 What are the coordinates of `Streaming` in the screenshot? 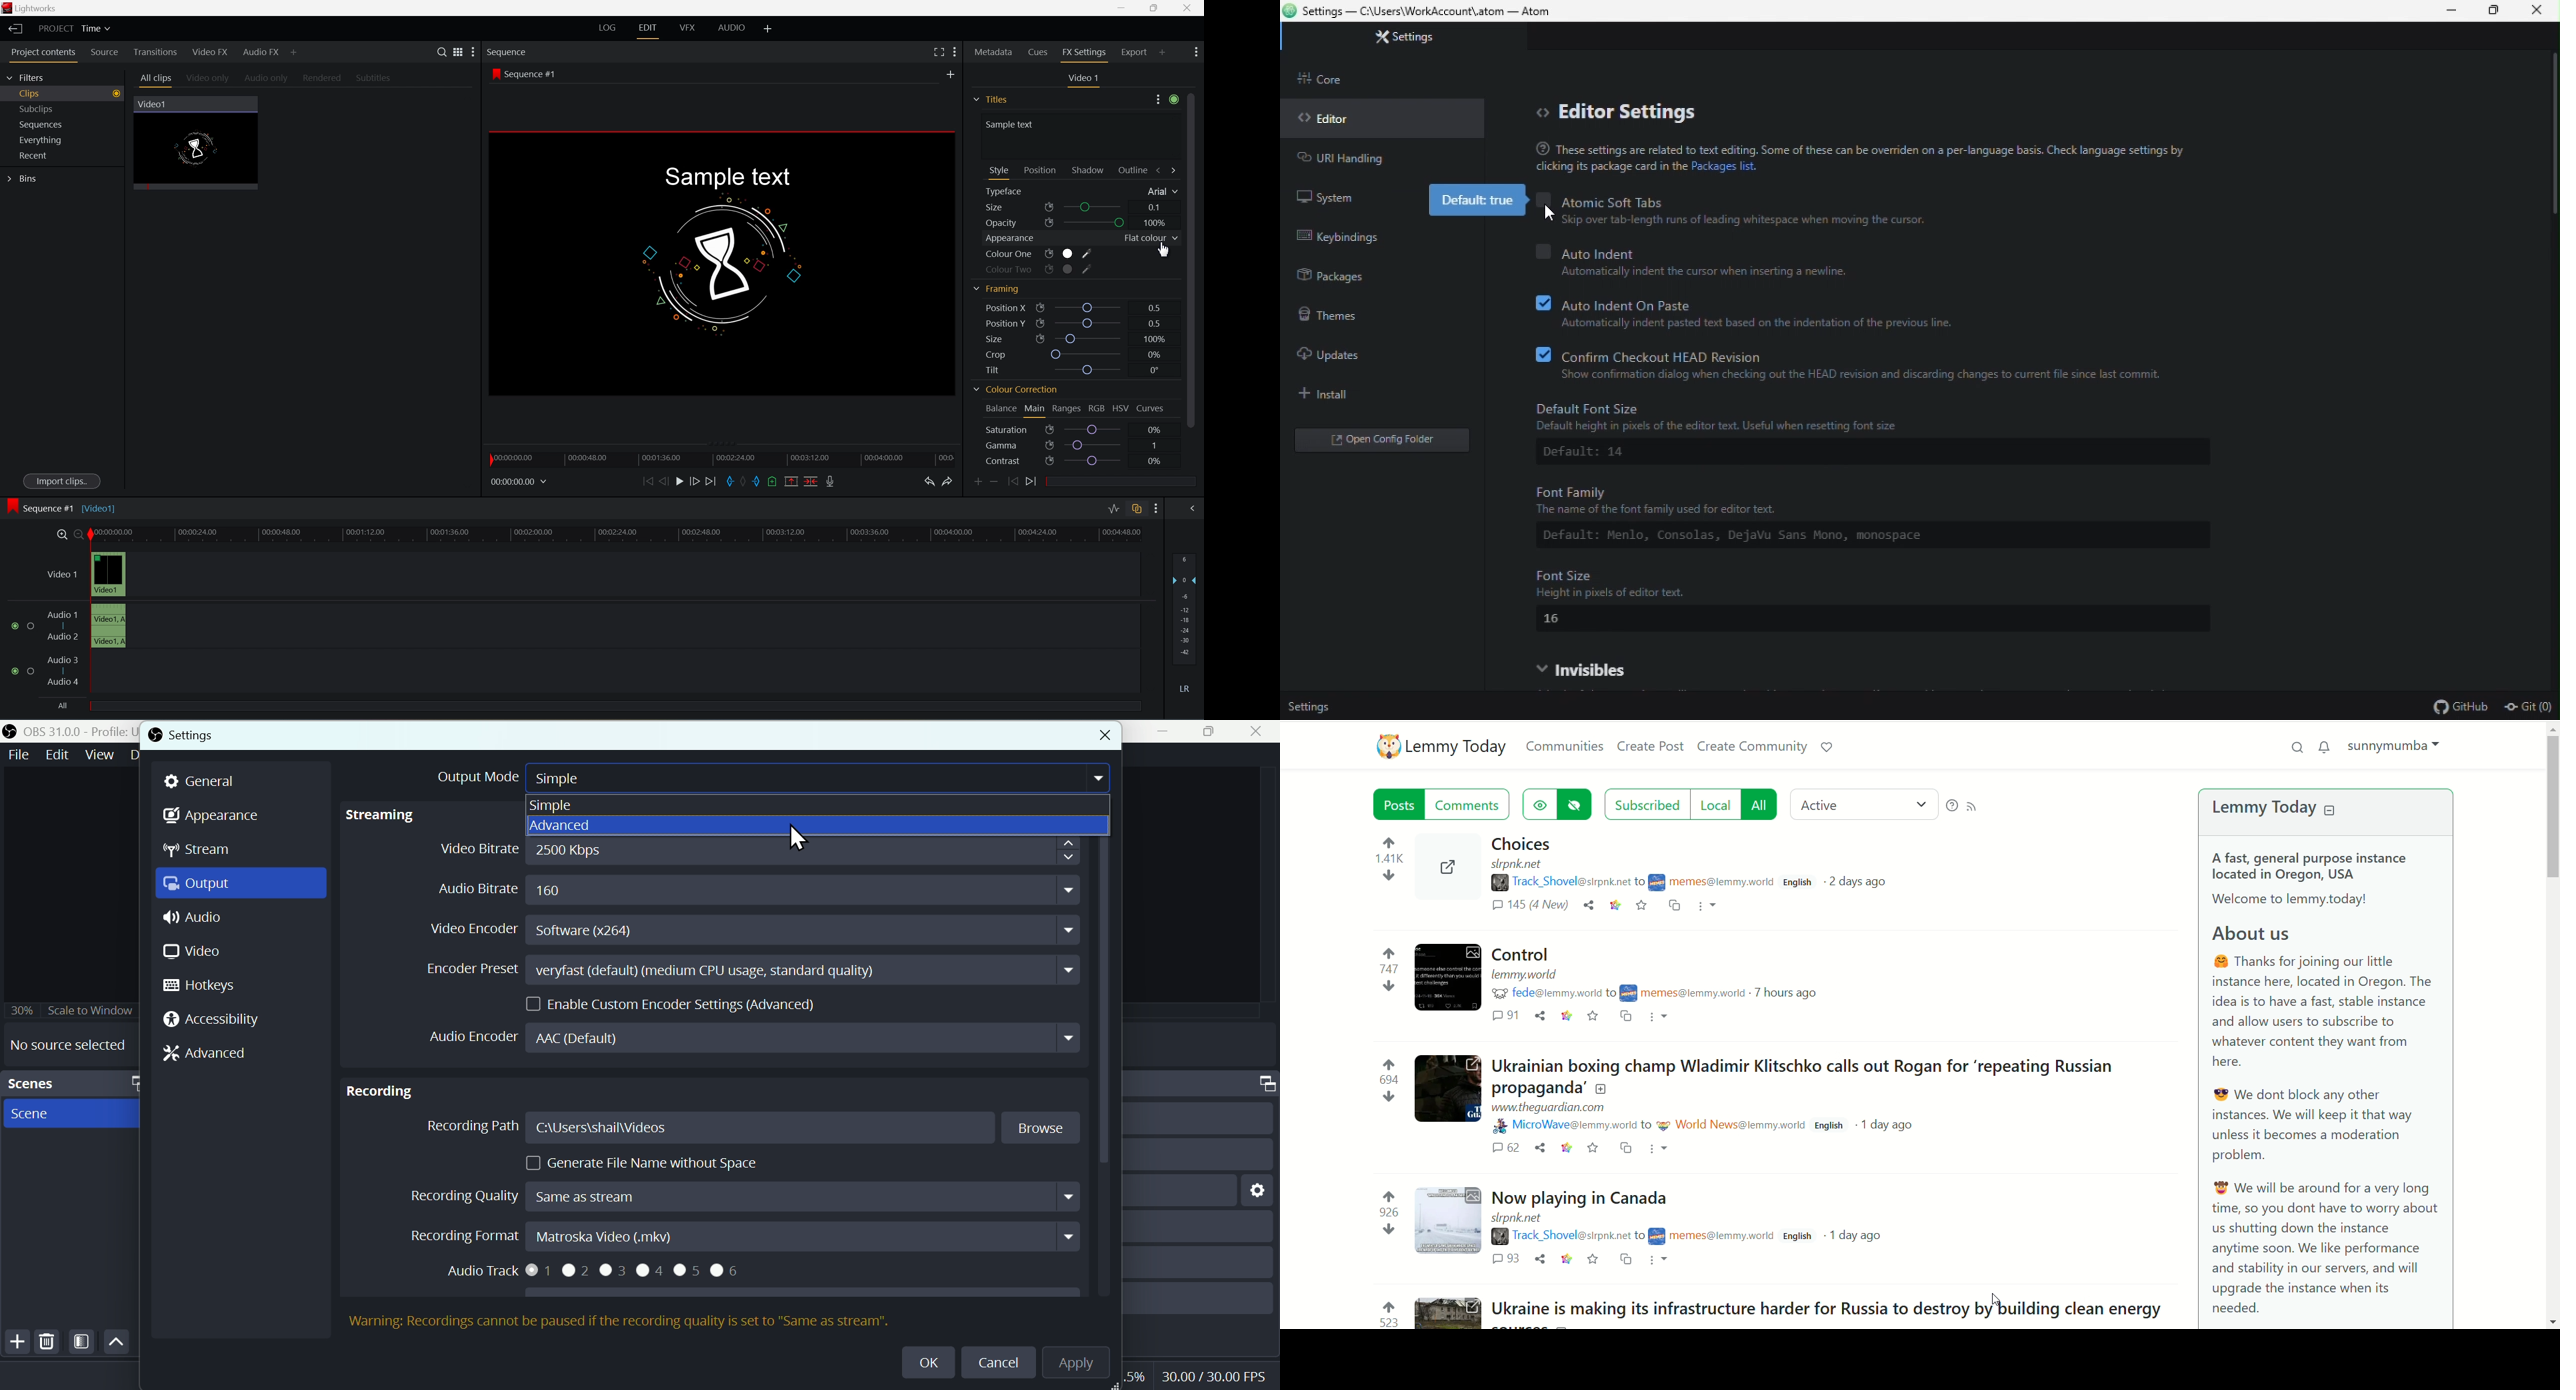 It's located at (422, 819).